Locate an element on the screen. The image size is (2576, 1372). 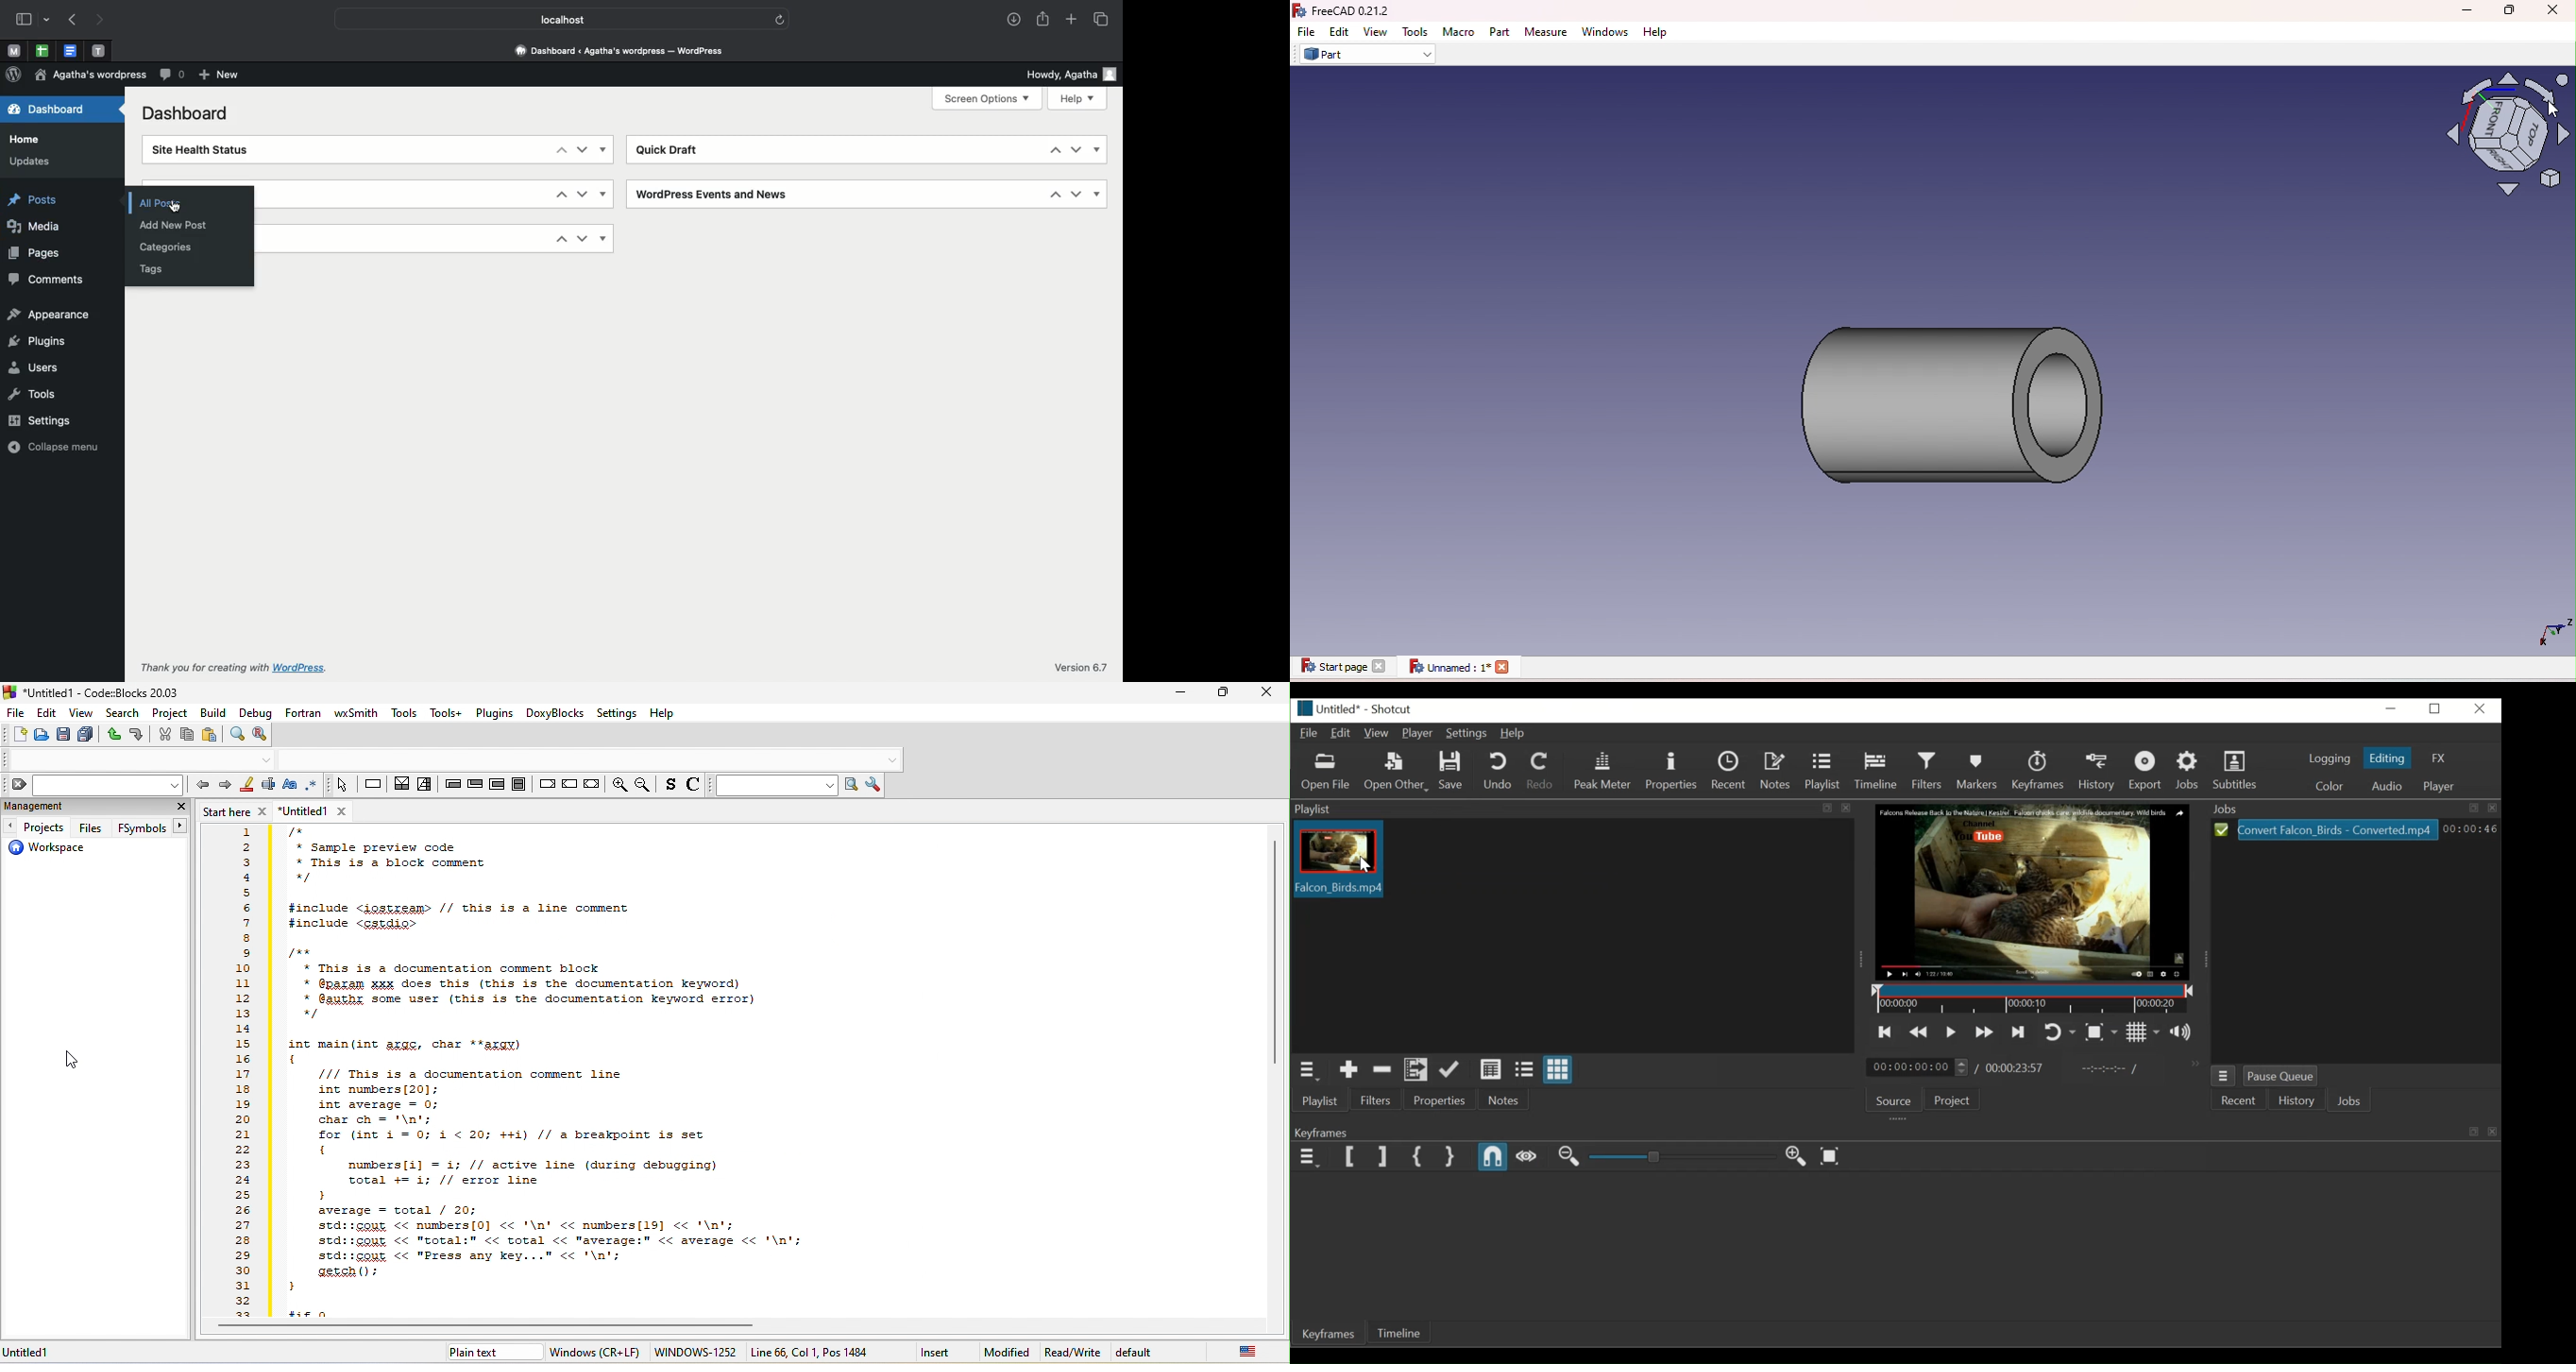
Up is located at coordinates (562, 194).